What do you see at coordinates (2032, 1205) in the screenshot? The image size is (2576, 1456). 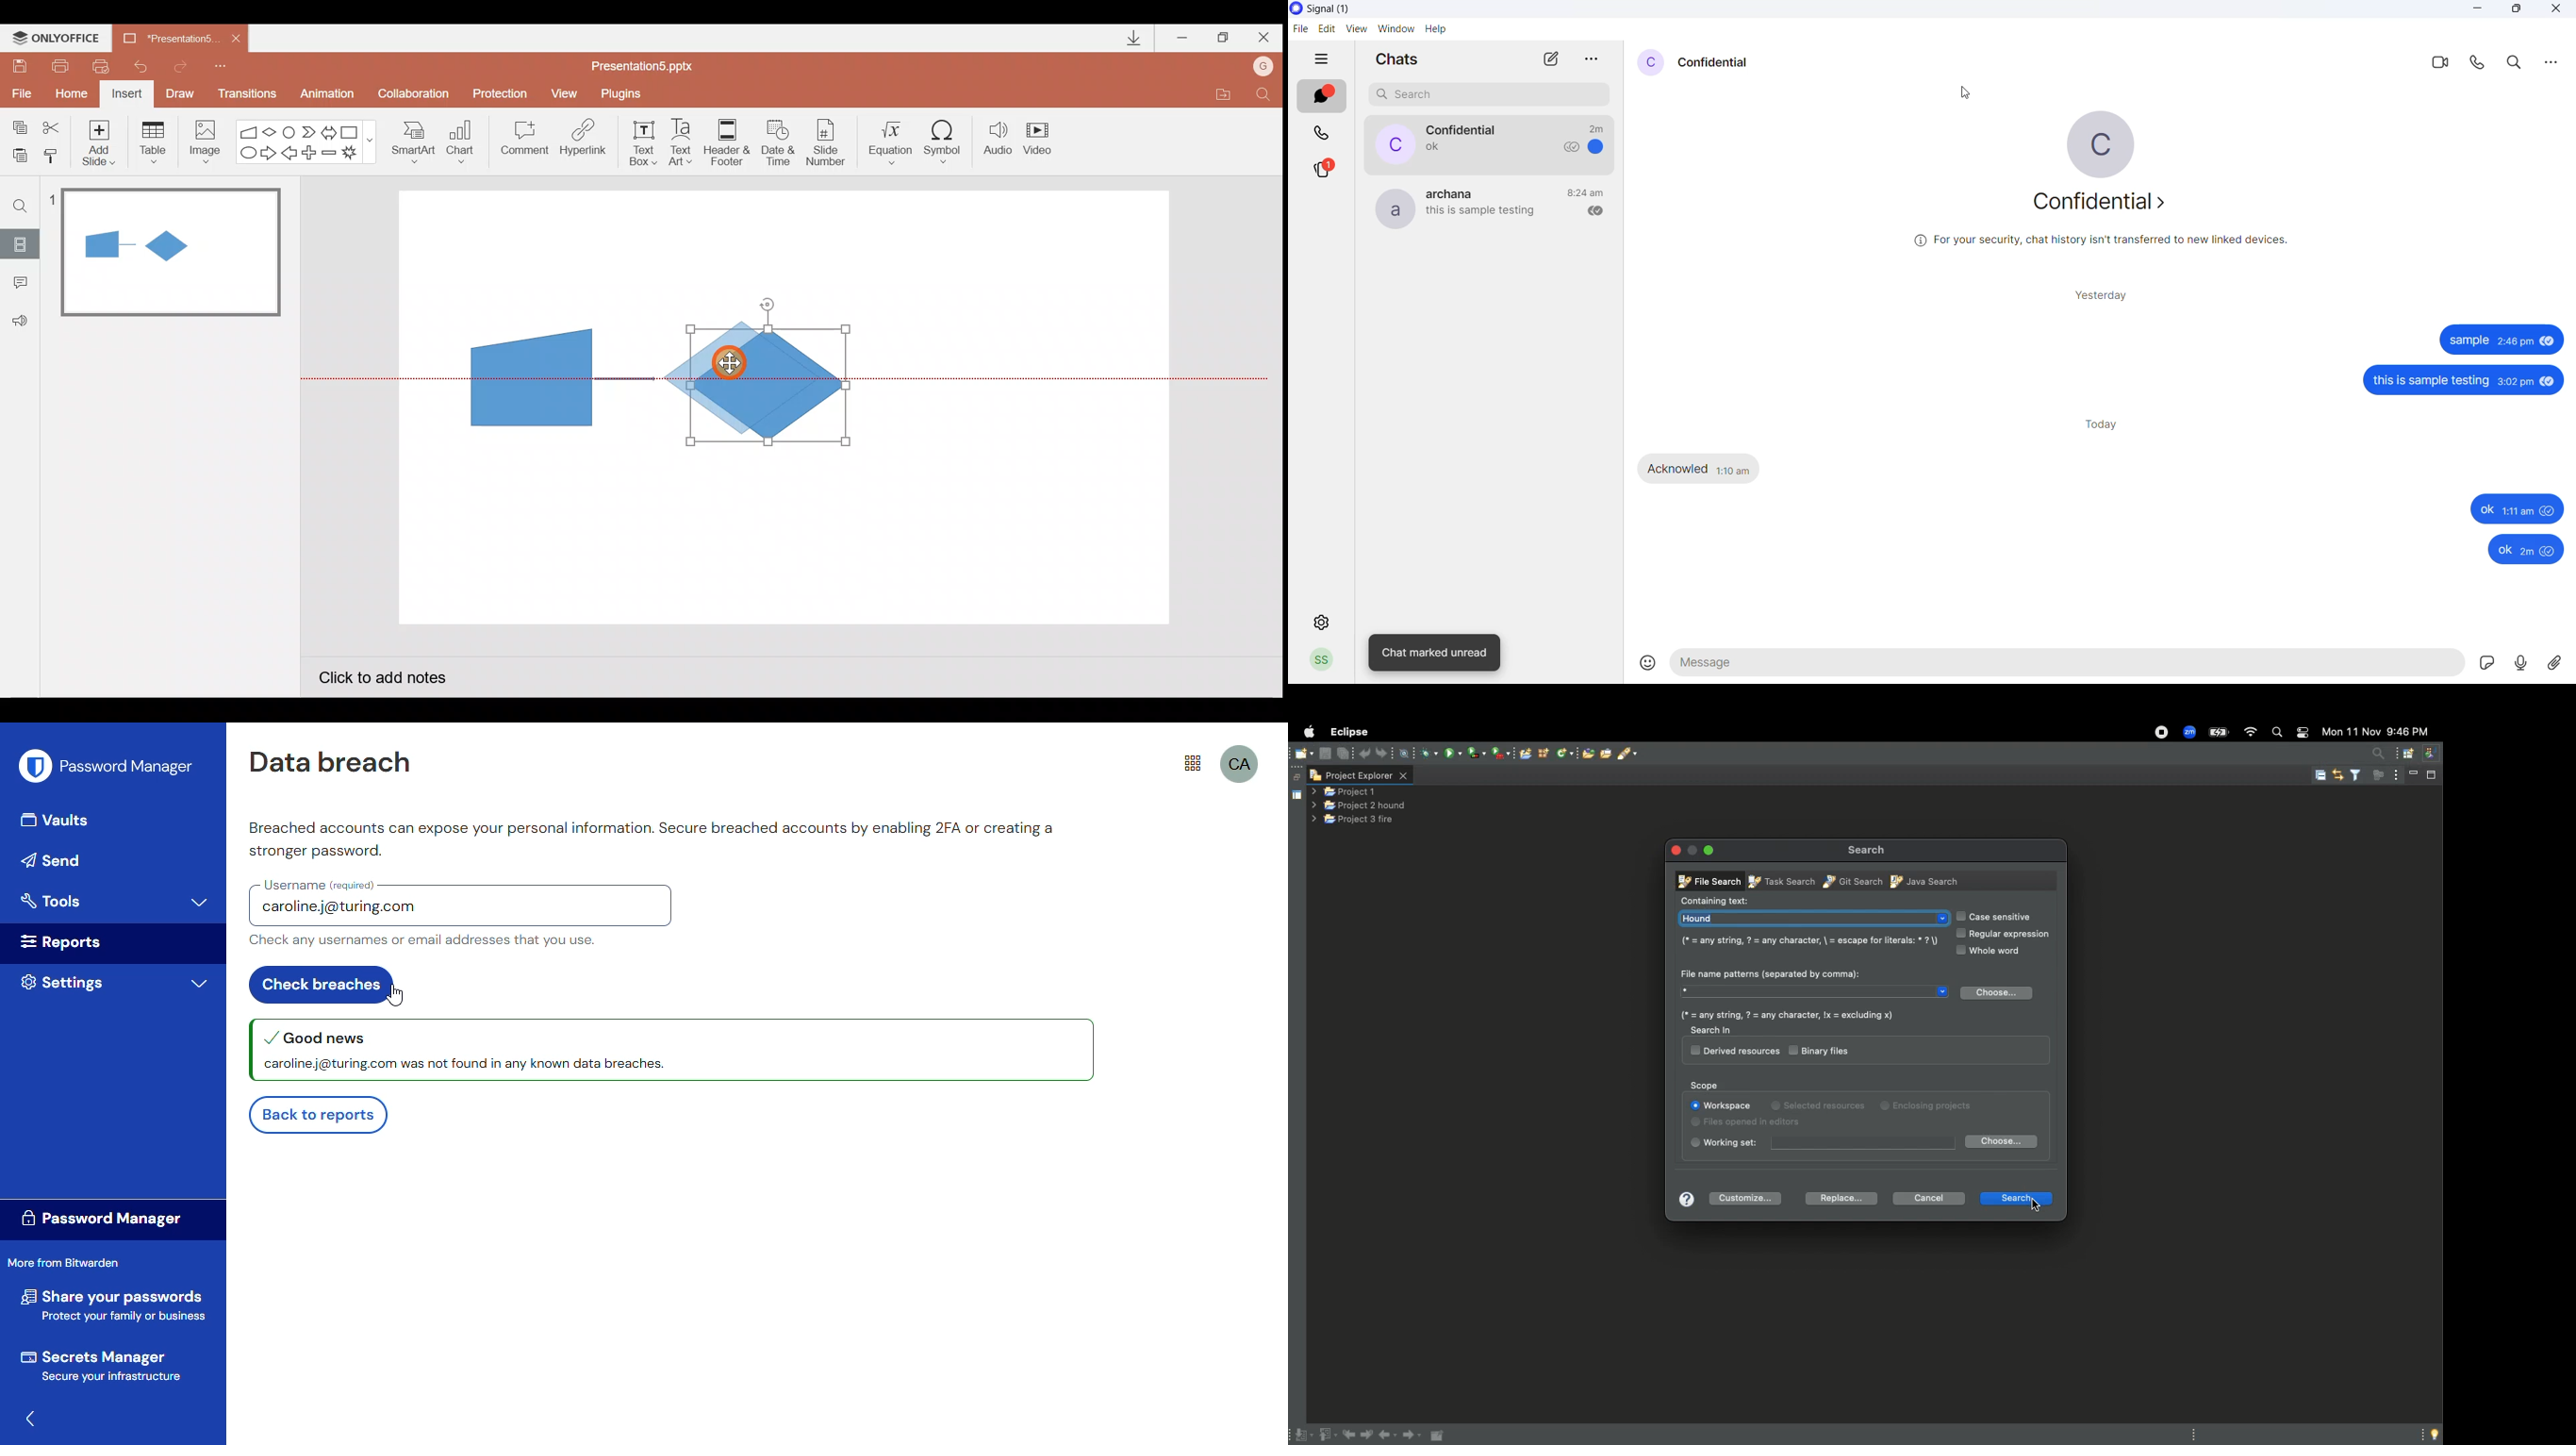 I see `cursor` at bounding box center [2032, 1205].